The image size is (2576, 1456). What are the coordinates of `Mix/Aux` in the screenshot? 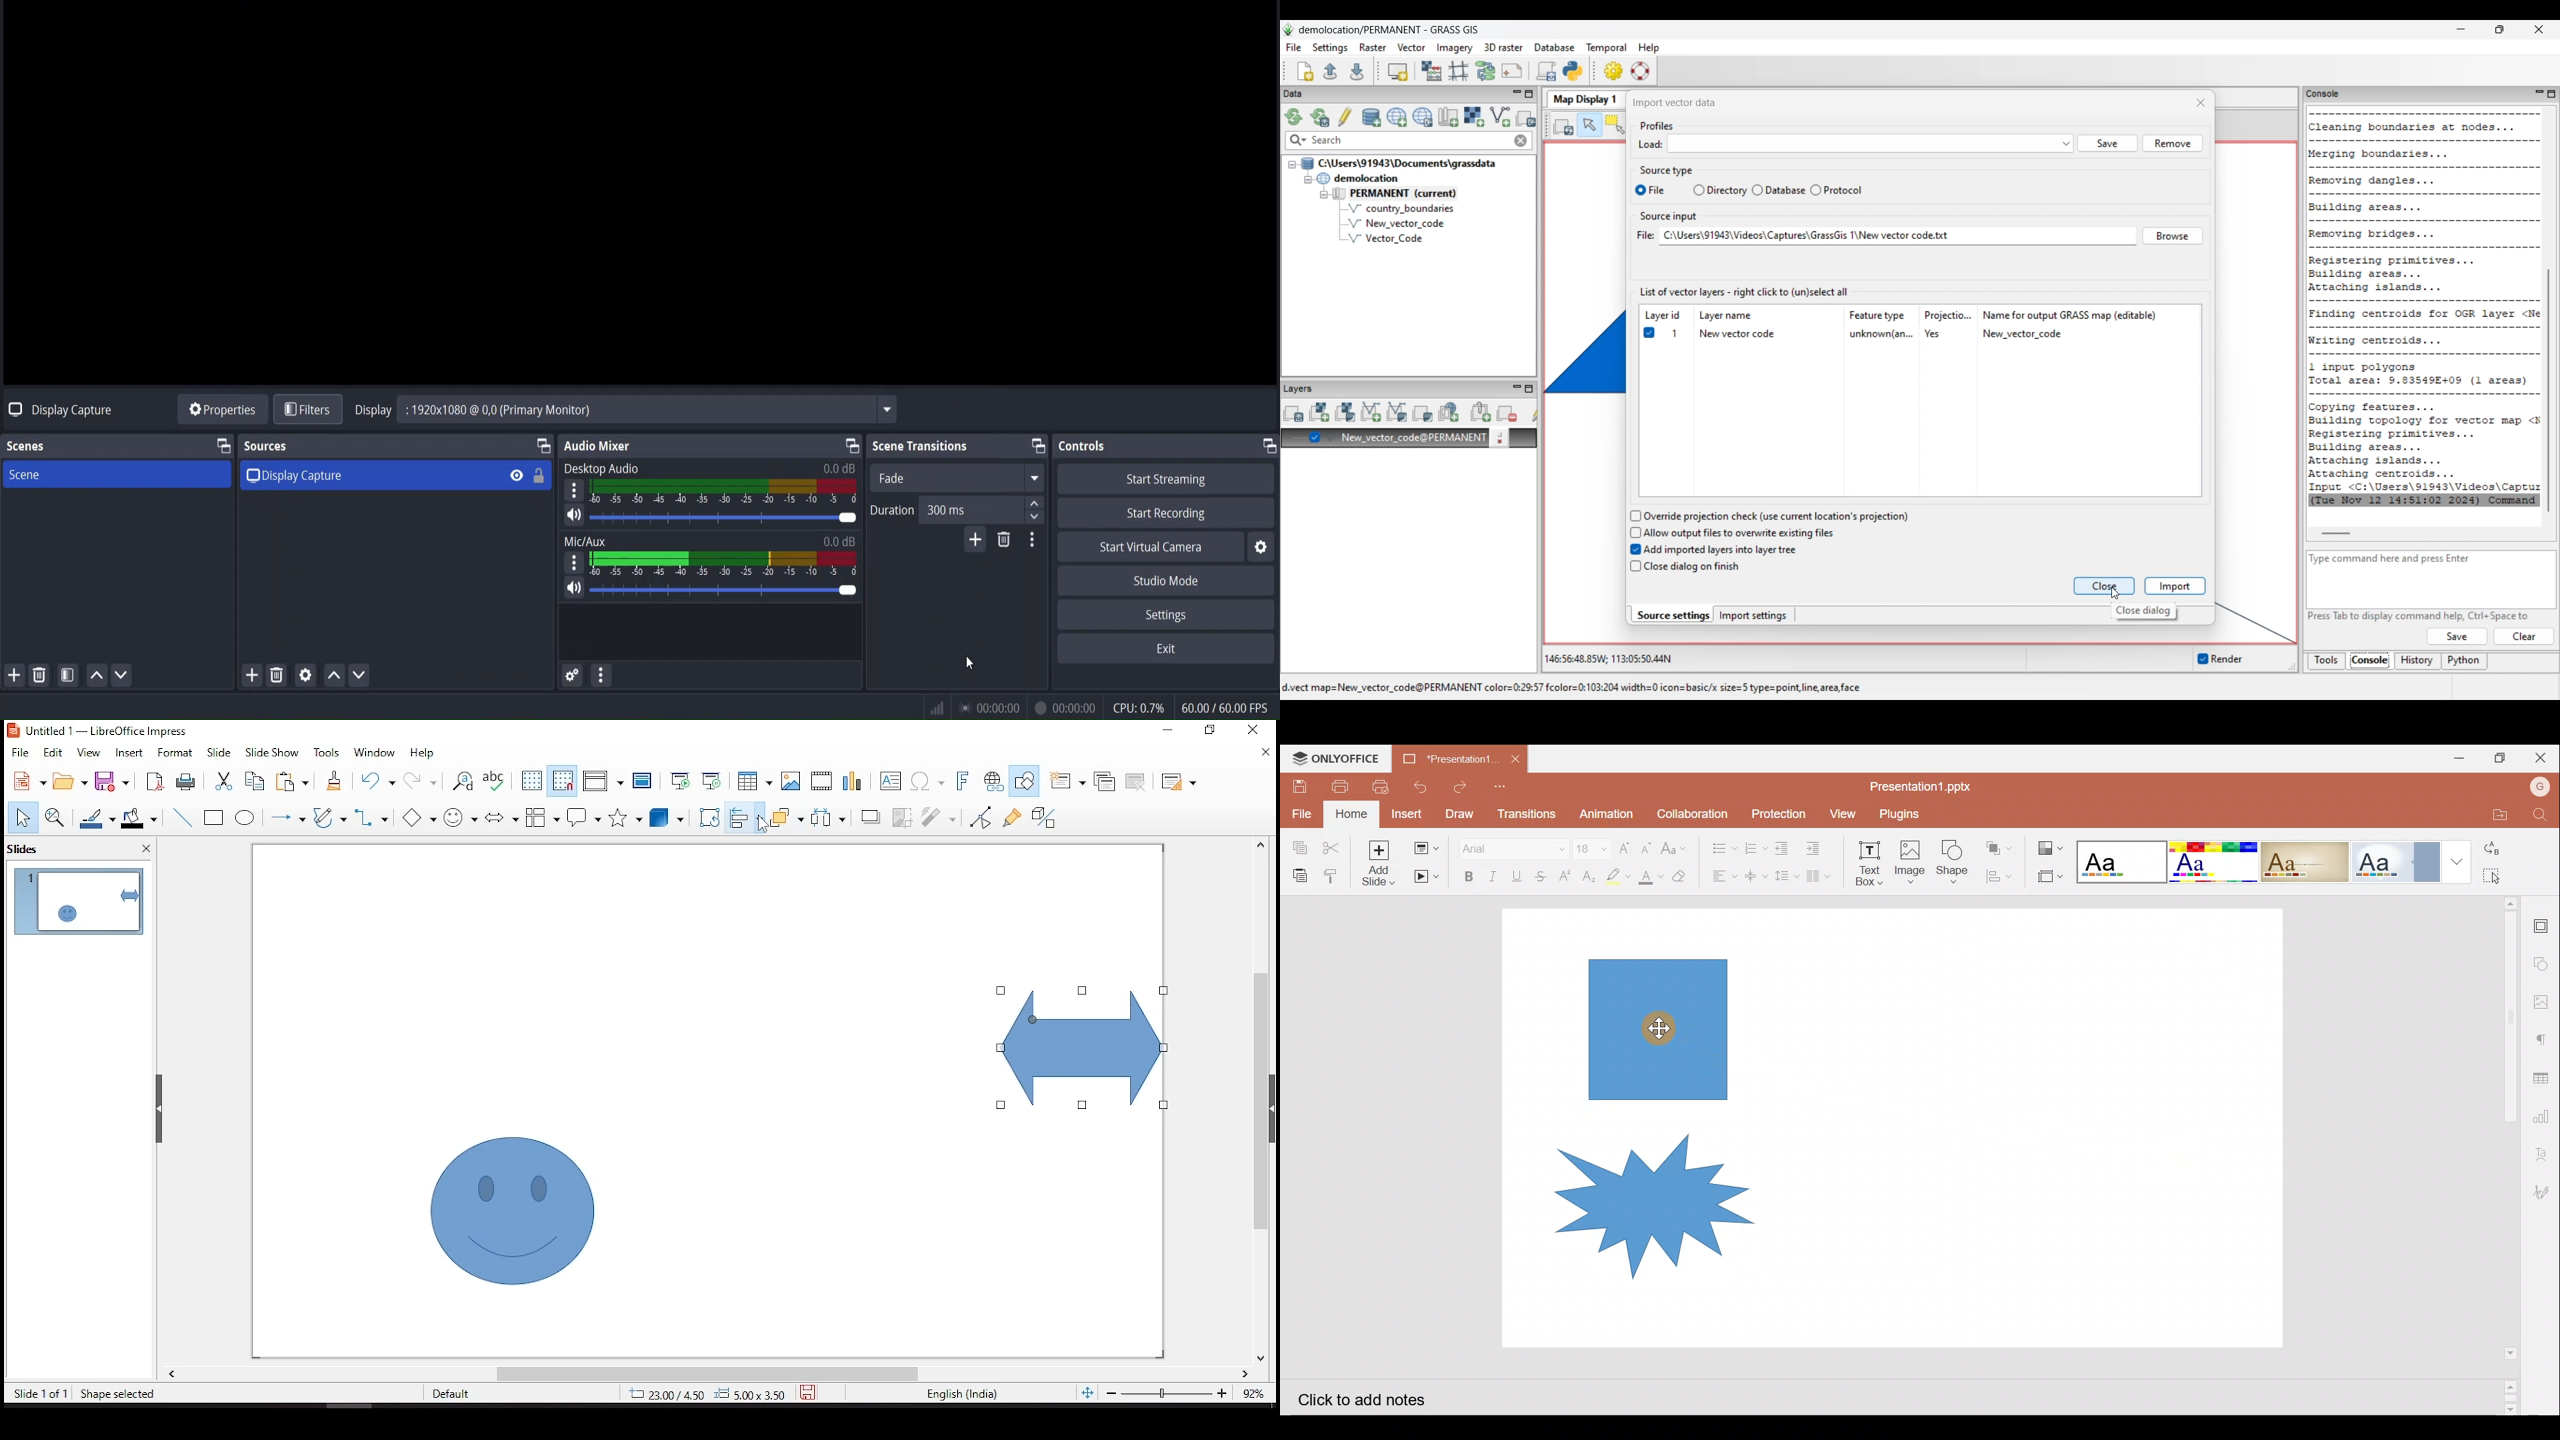 It's located at (583, 541).